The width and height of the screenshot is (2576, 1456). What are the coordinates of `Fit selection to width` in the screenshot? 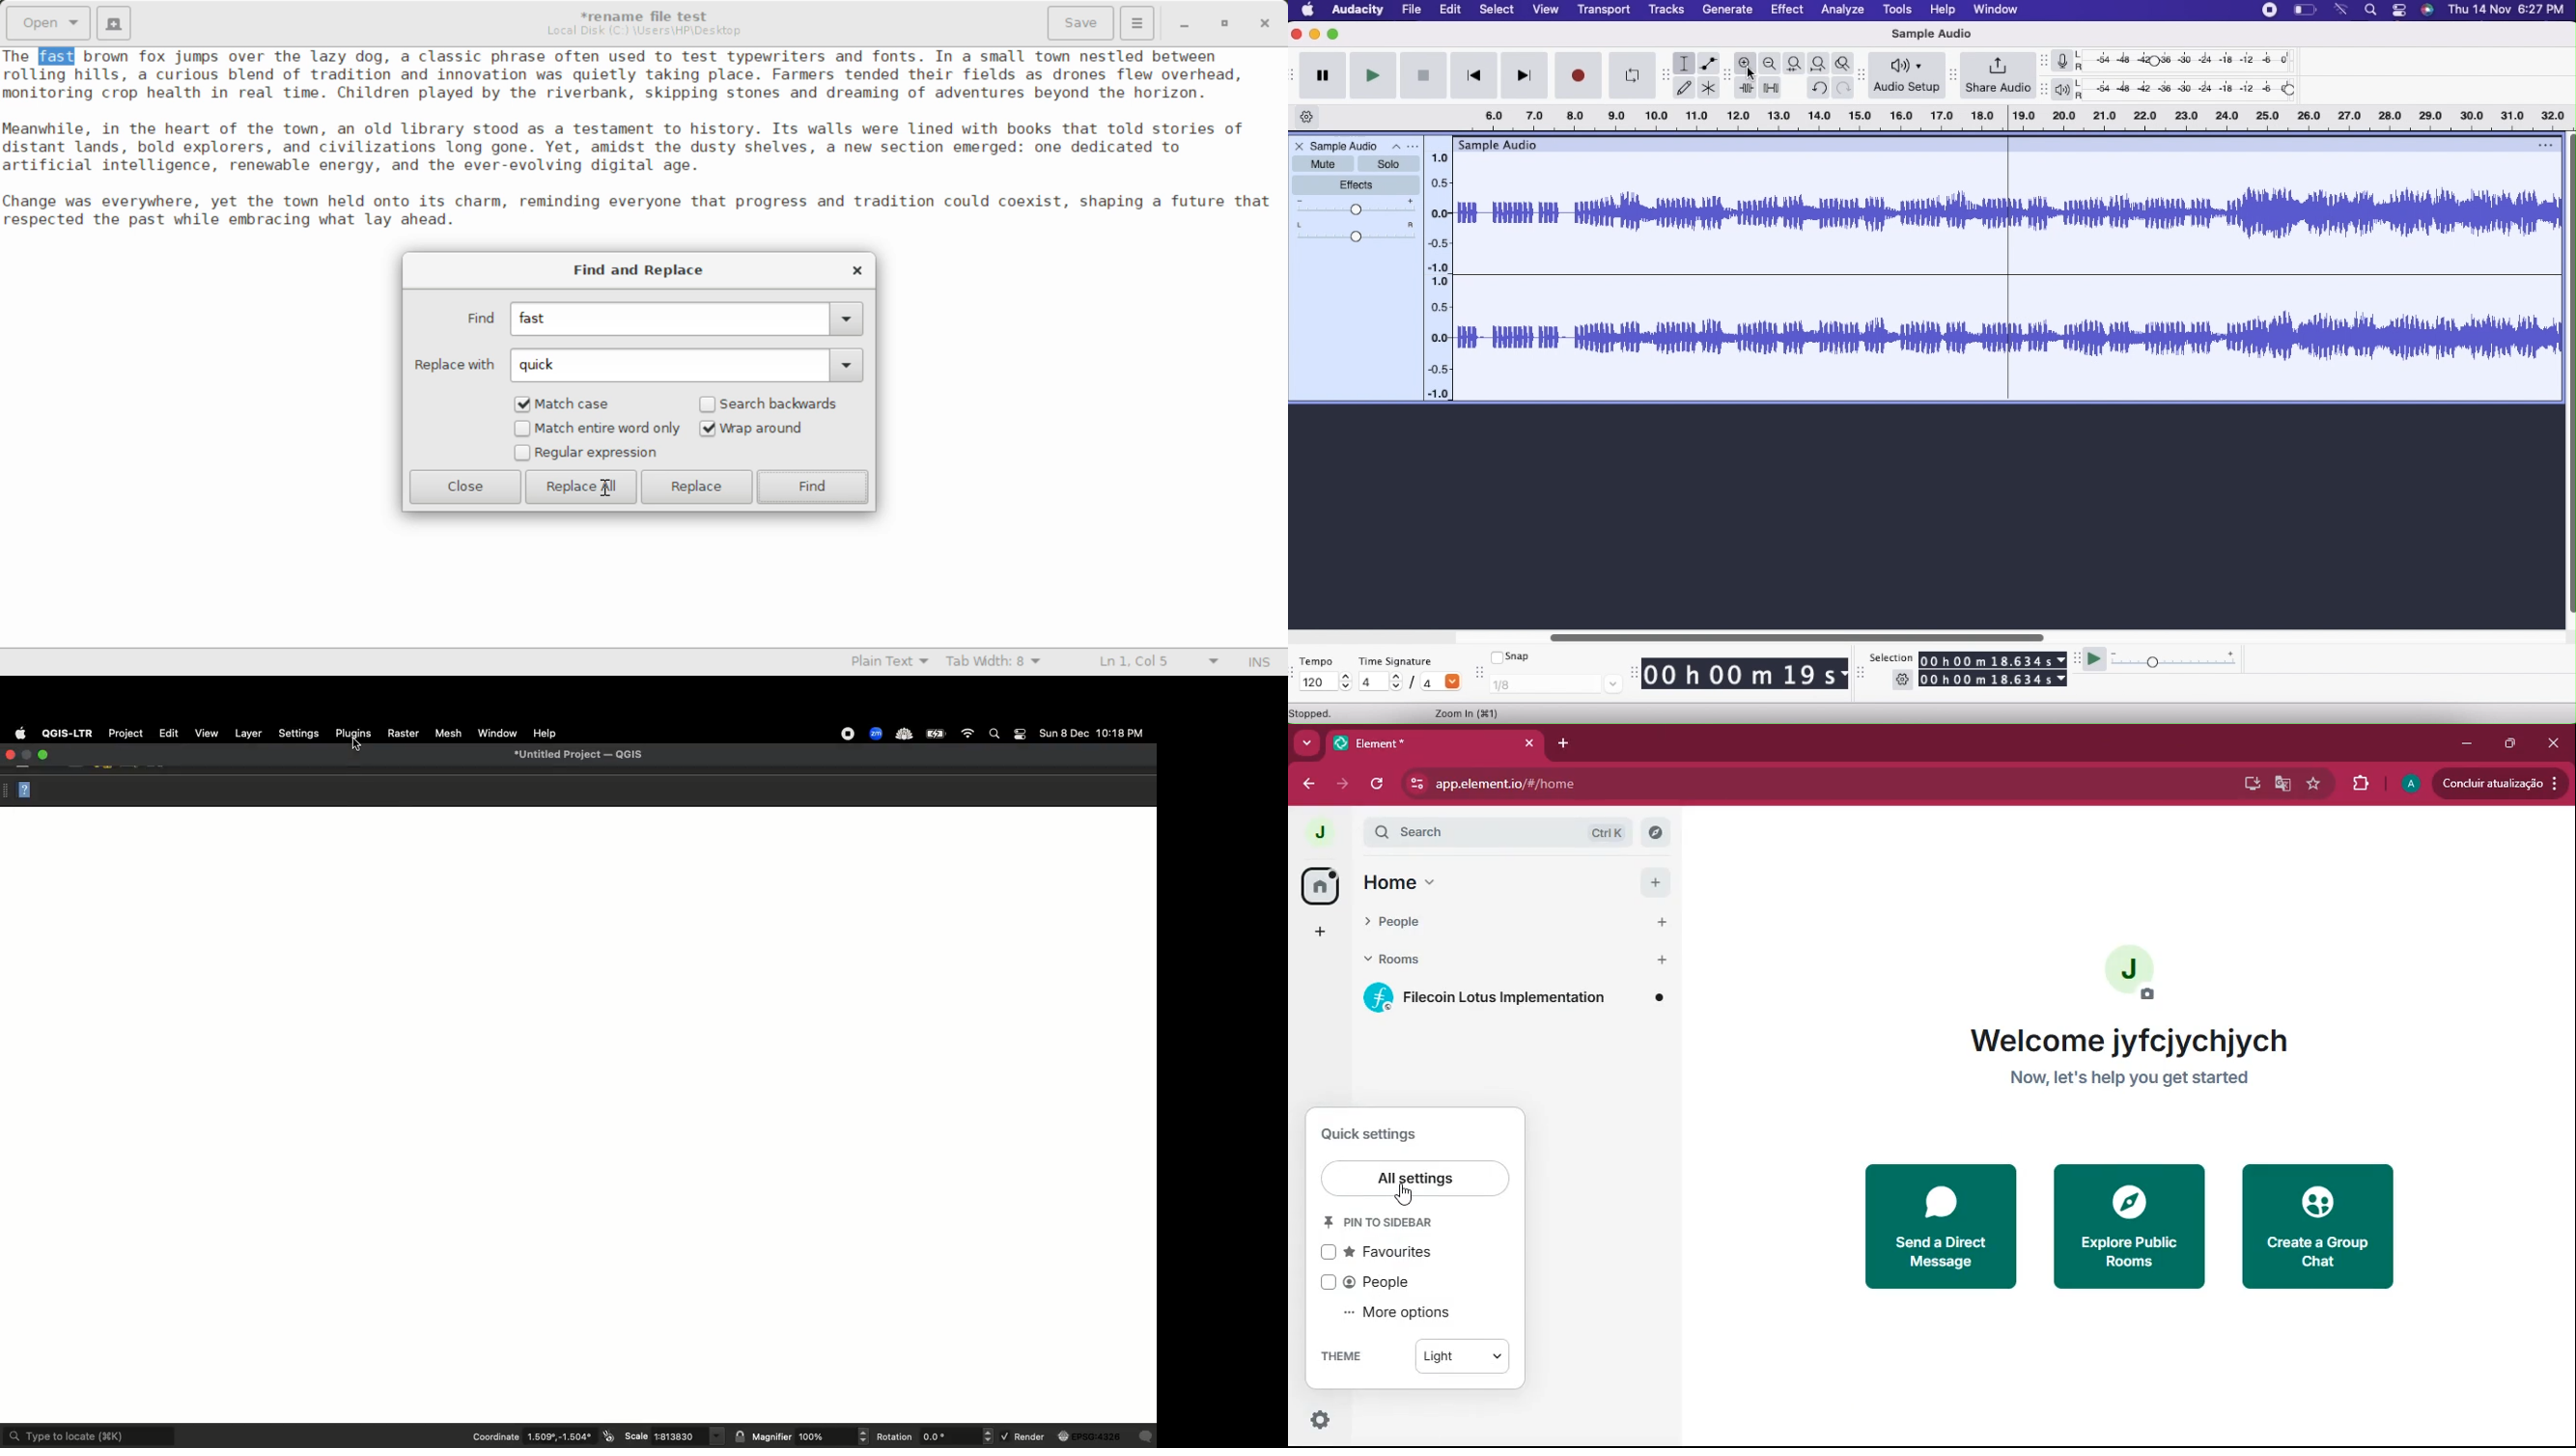 It's located at (1794, 63).